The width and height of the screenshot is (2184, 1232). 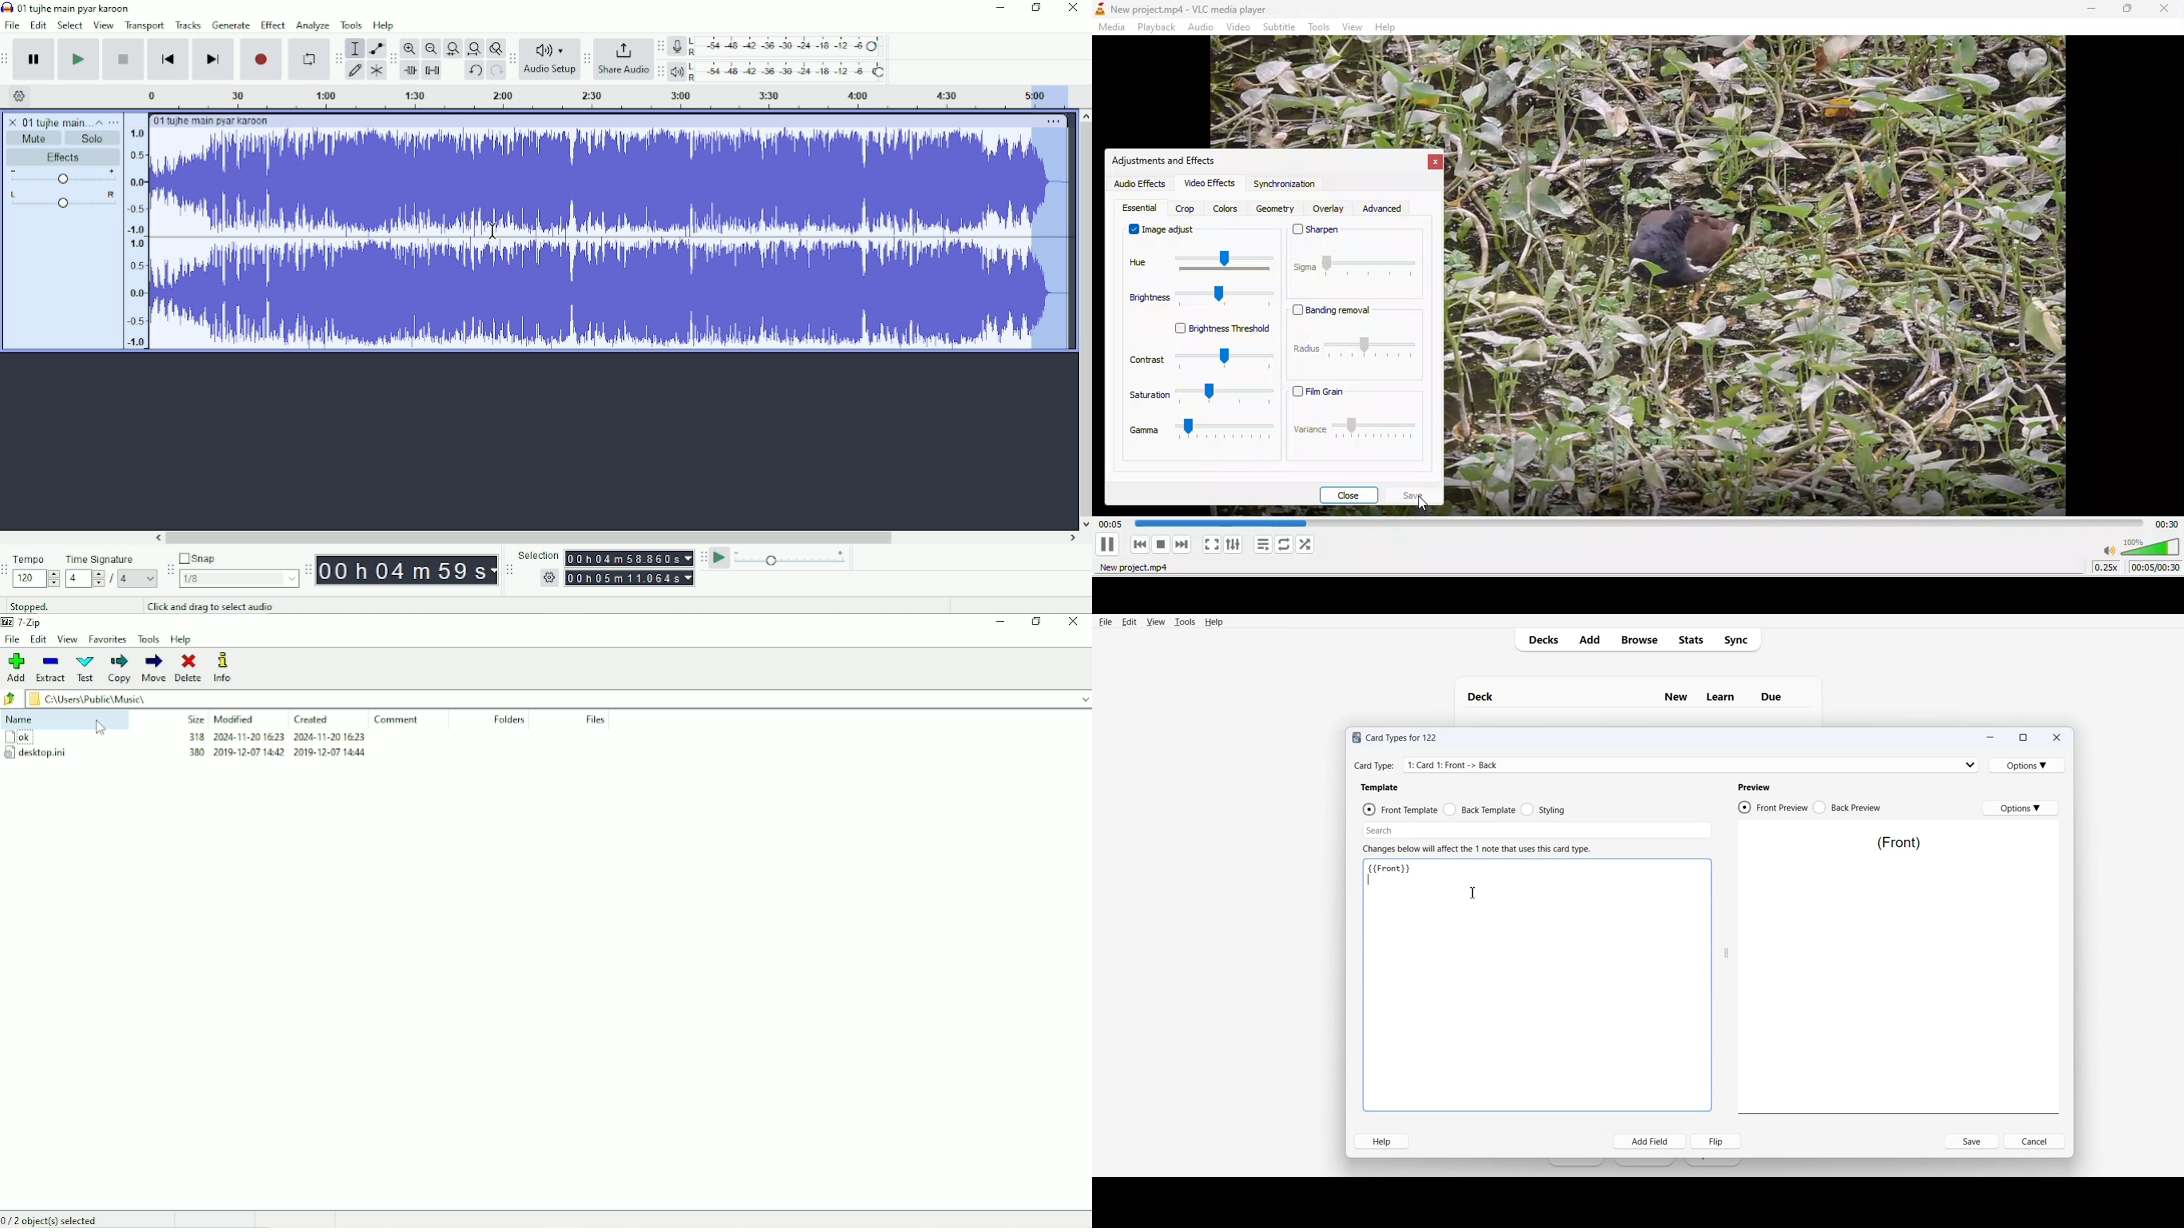 I want to click on Text 2, so click(x=1476, y=849).